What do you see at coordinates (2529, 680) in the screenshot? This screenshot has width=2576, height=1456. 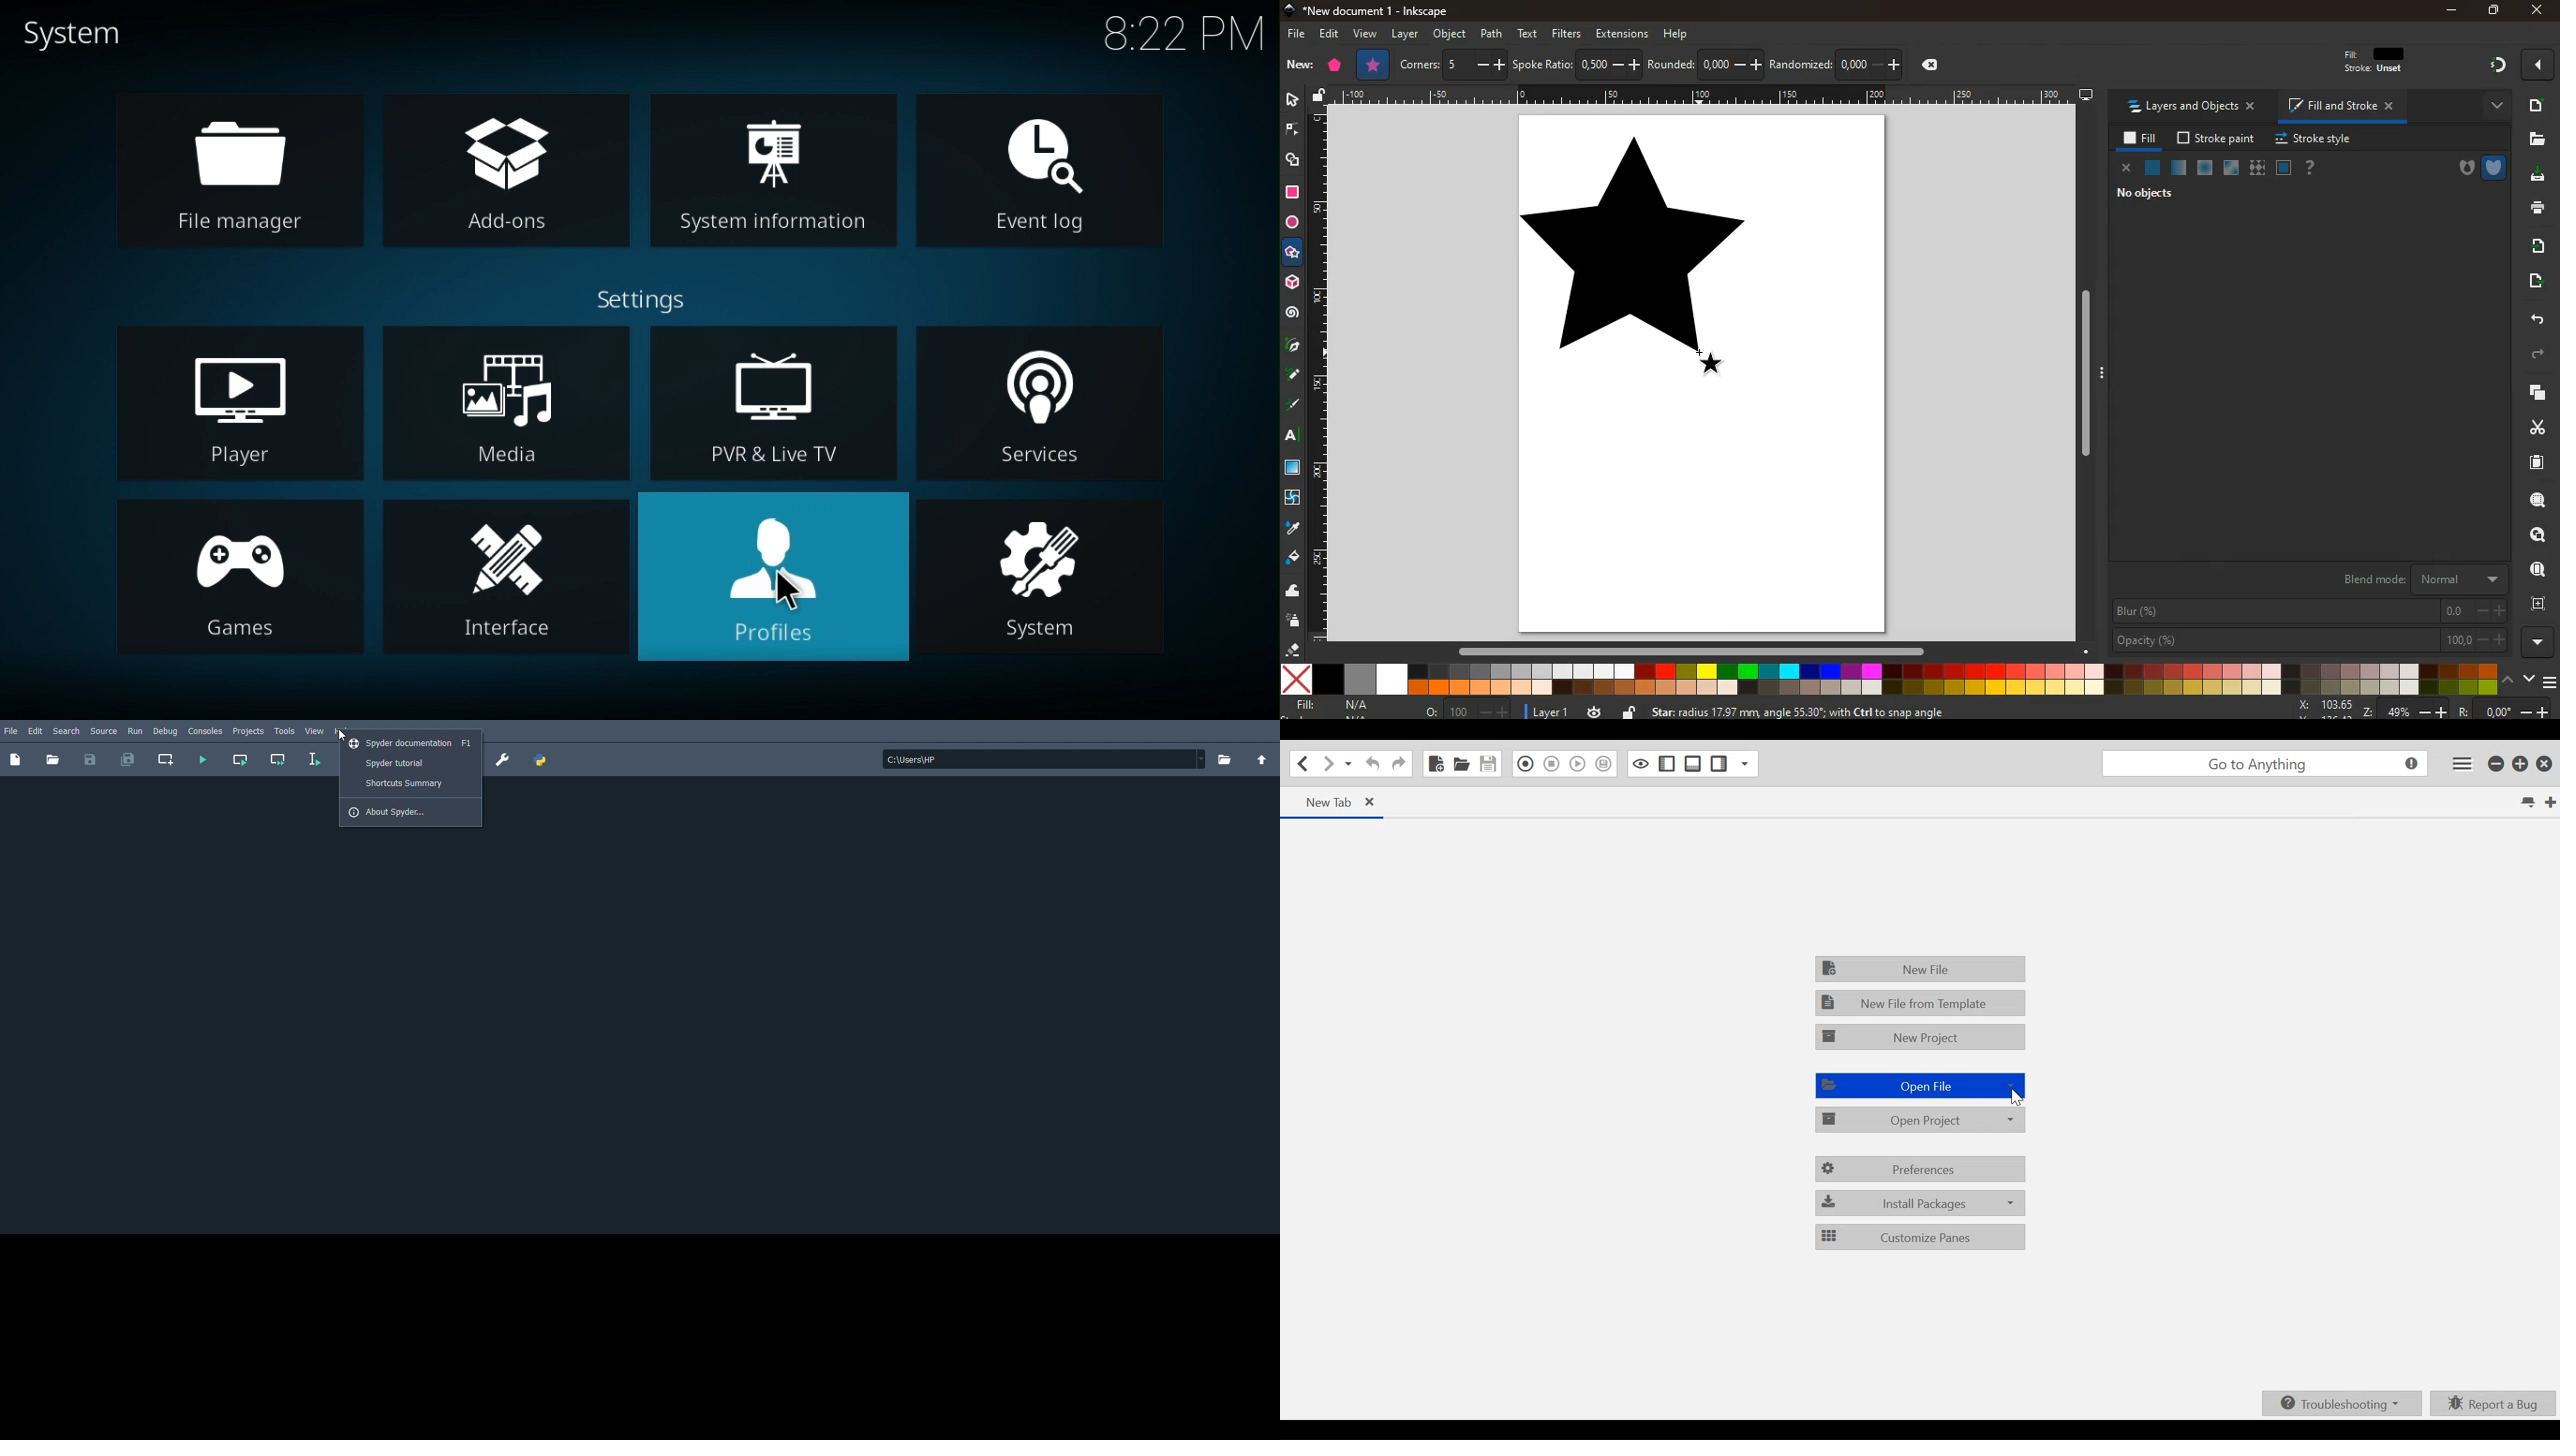 I see `down` at bounding box center [2529, 680].